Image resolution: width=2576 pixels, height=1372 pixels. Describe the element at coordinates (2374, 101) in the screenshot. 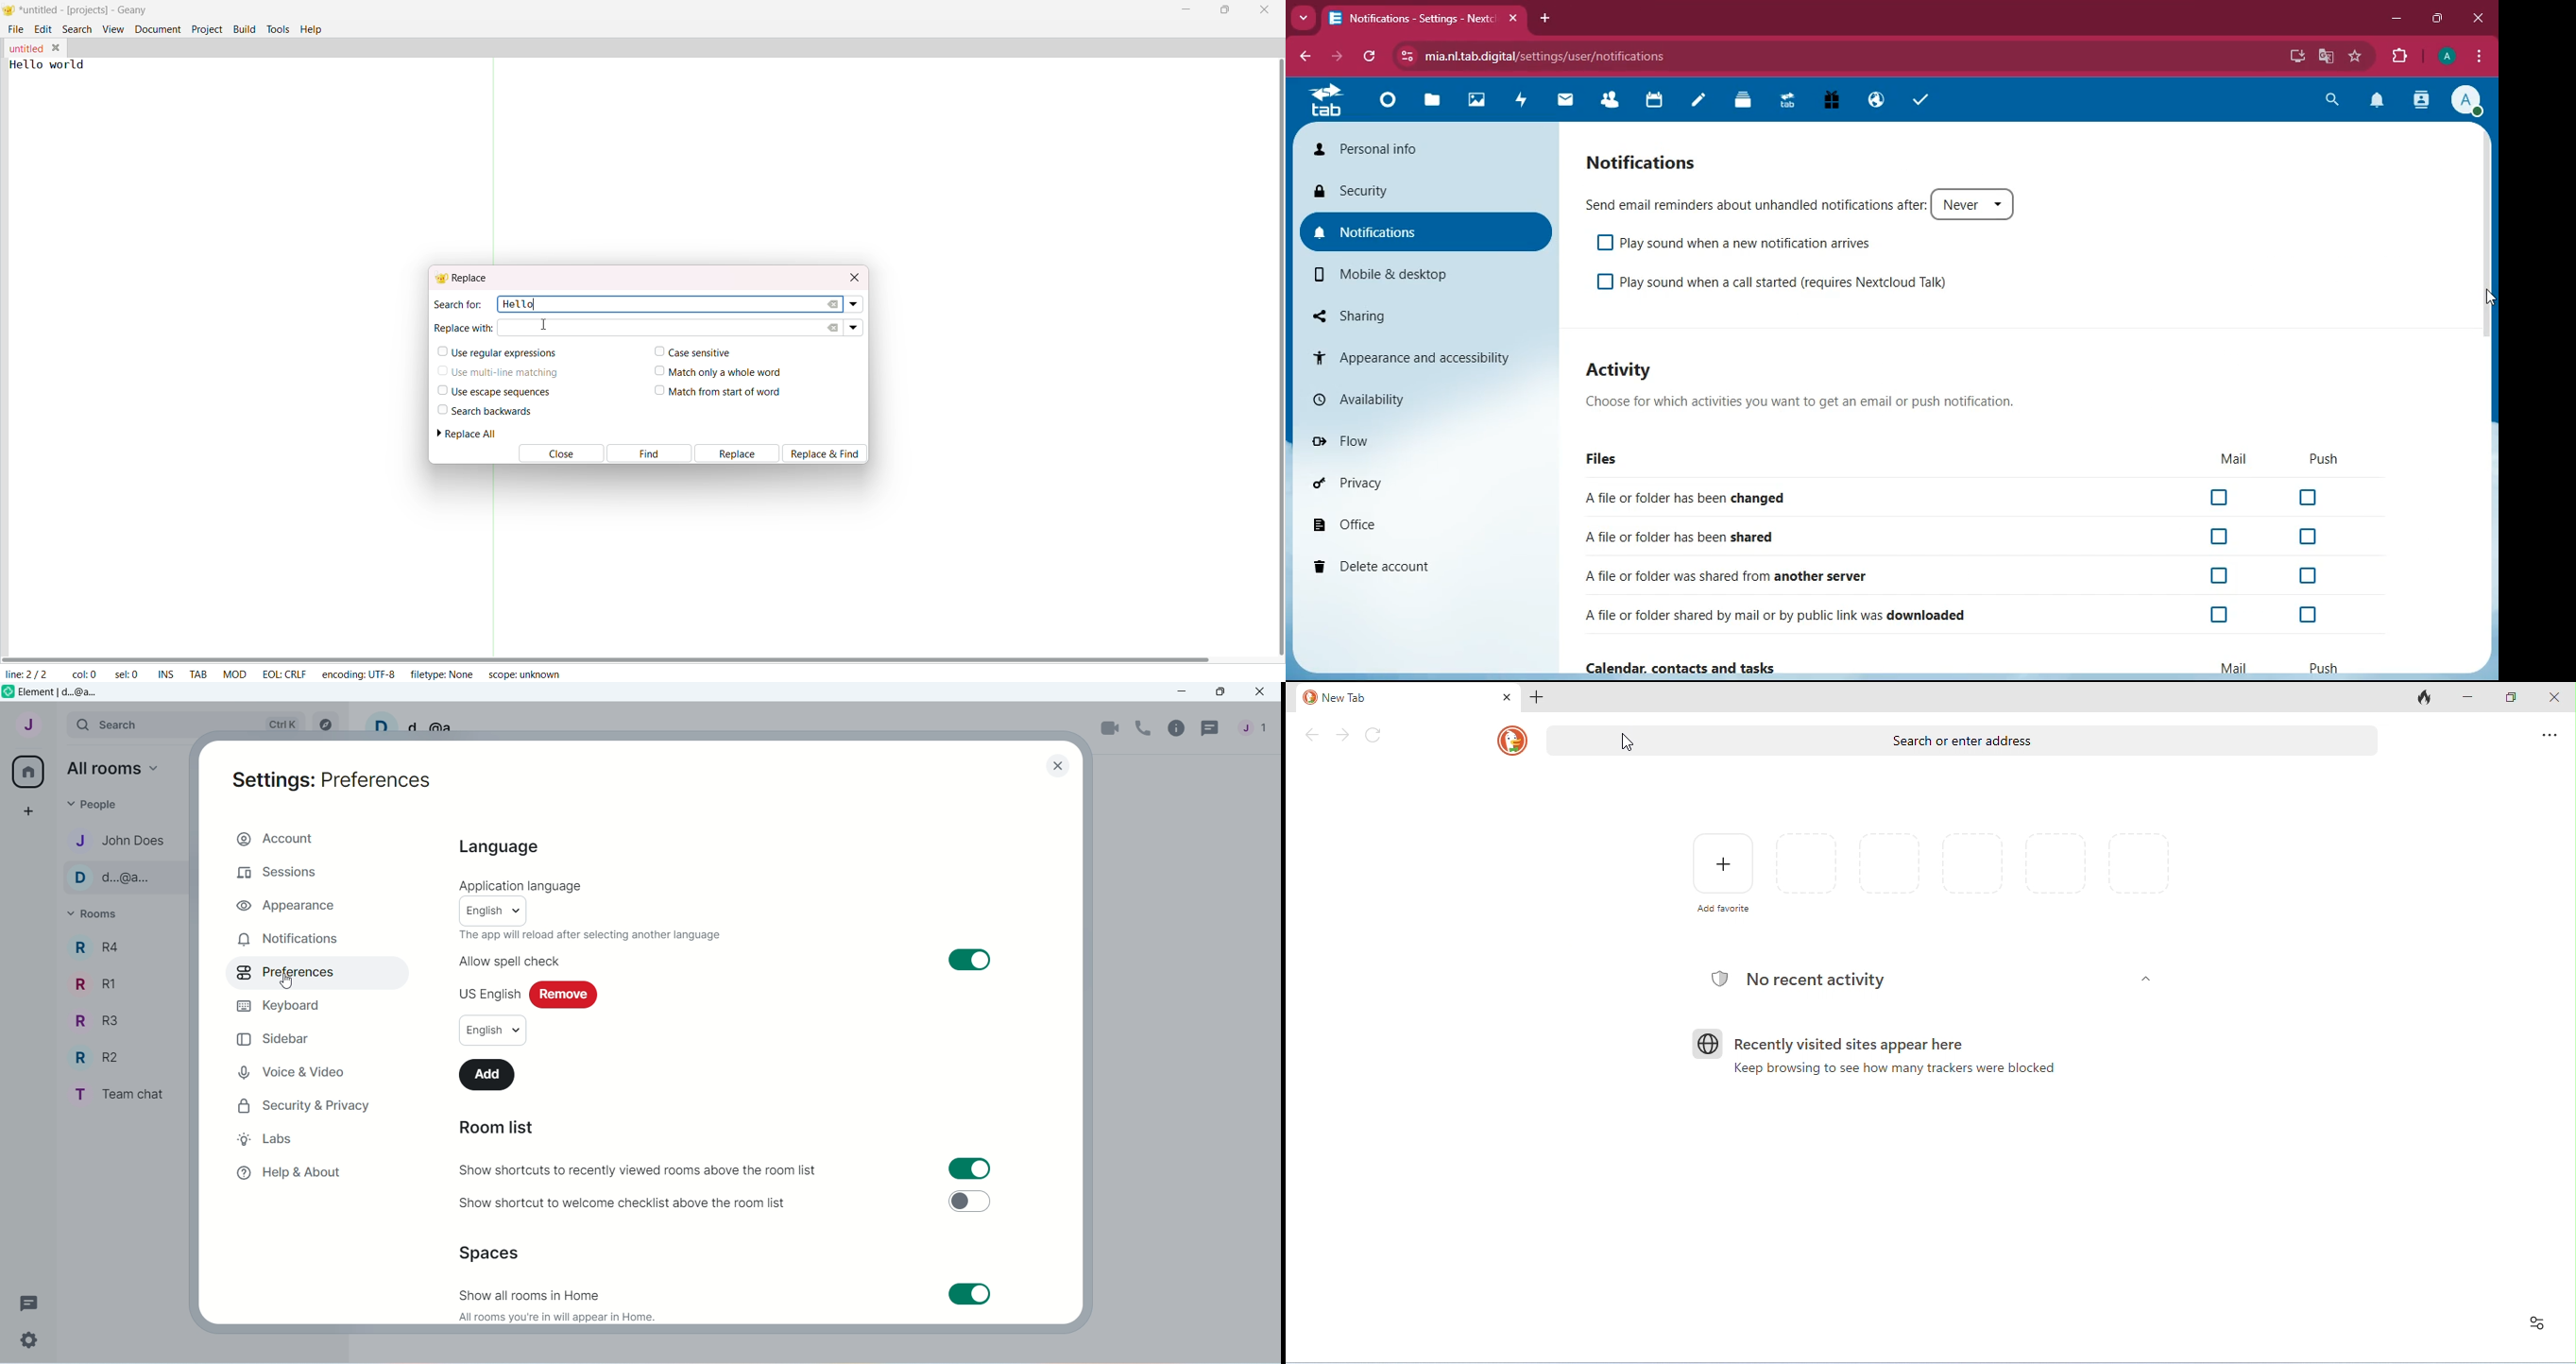

I see `notifications` at that location.